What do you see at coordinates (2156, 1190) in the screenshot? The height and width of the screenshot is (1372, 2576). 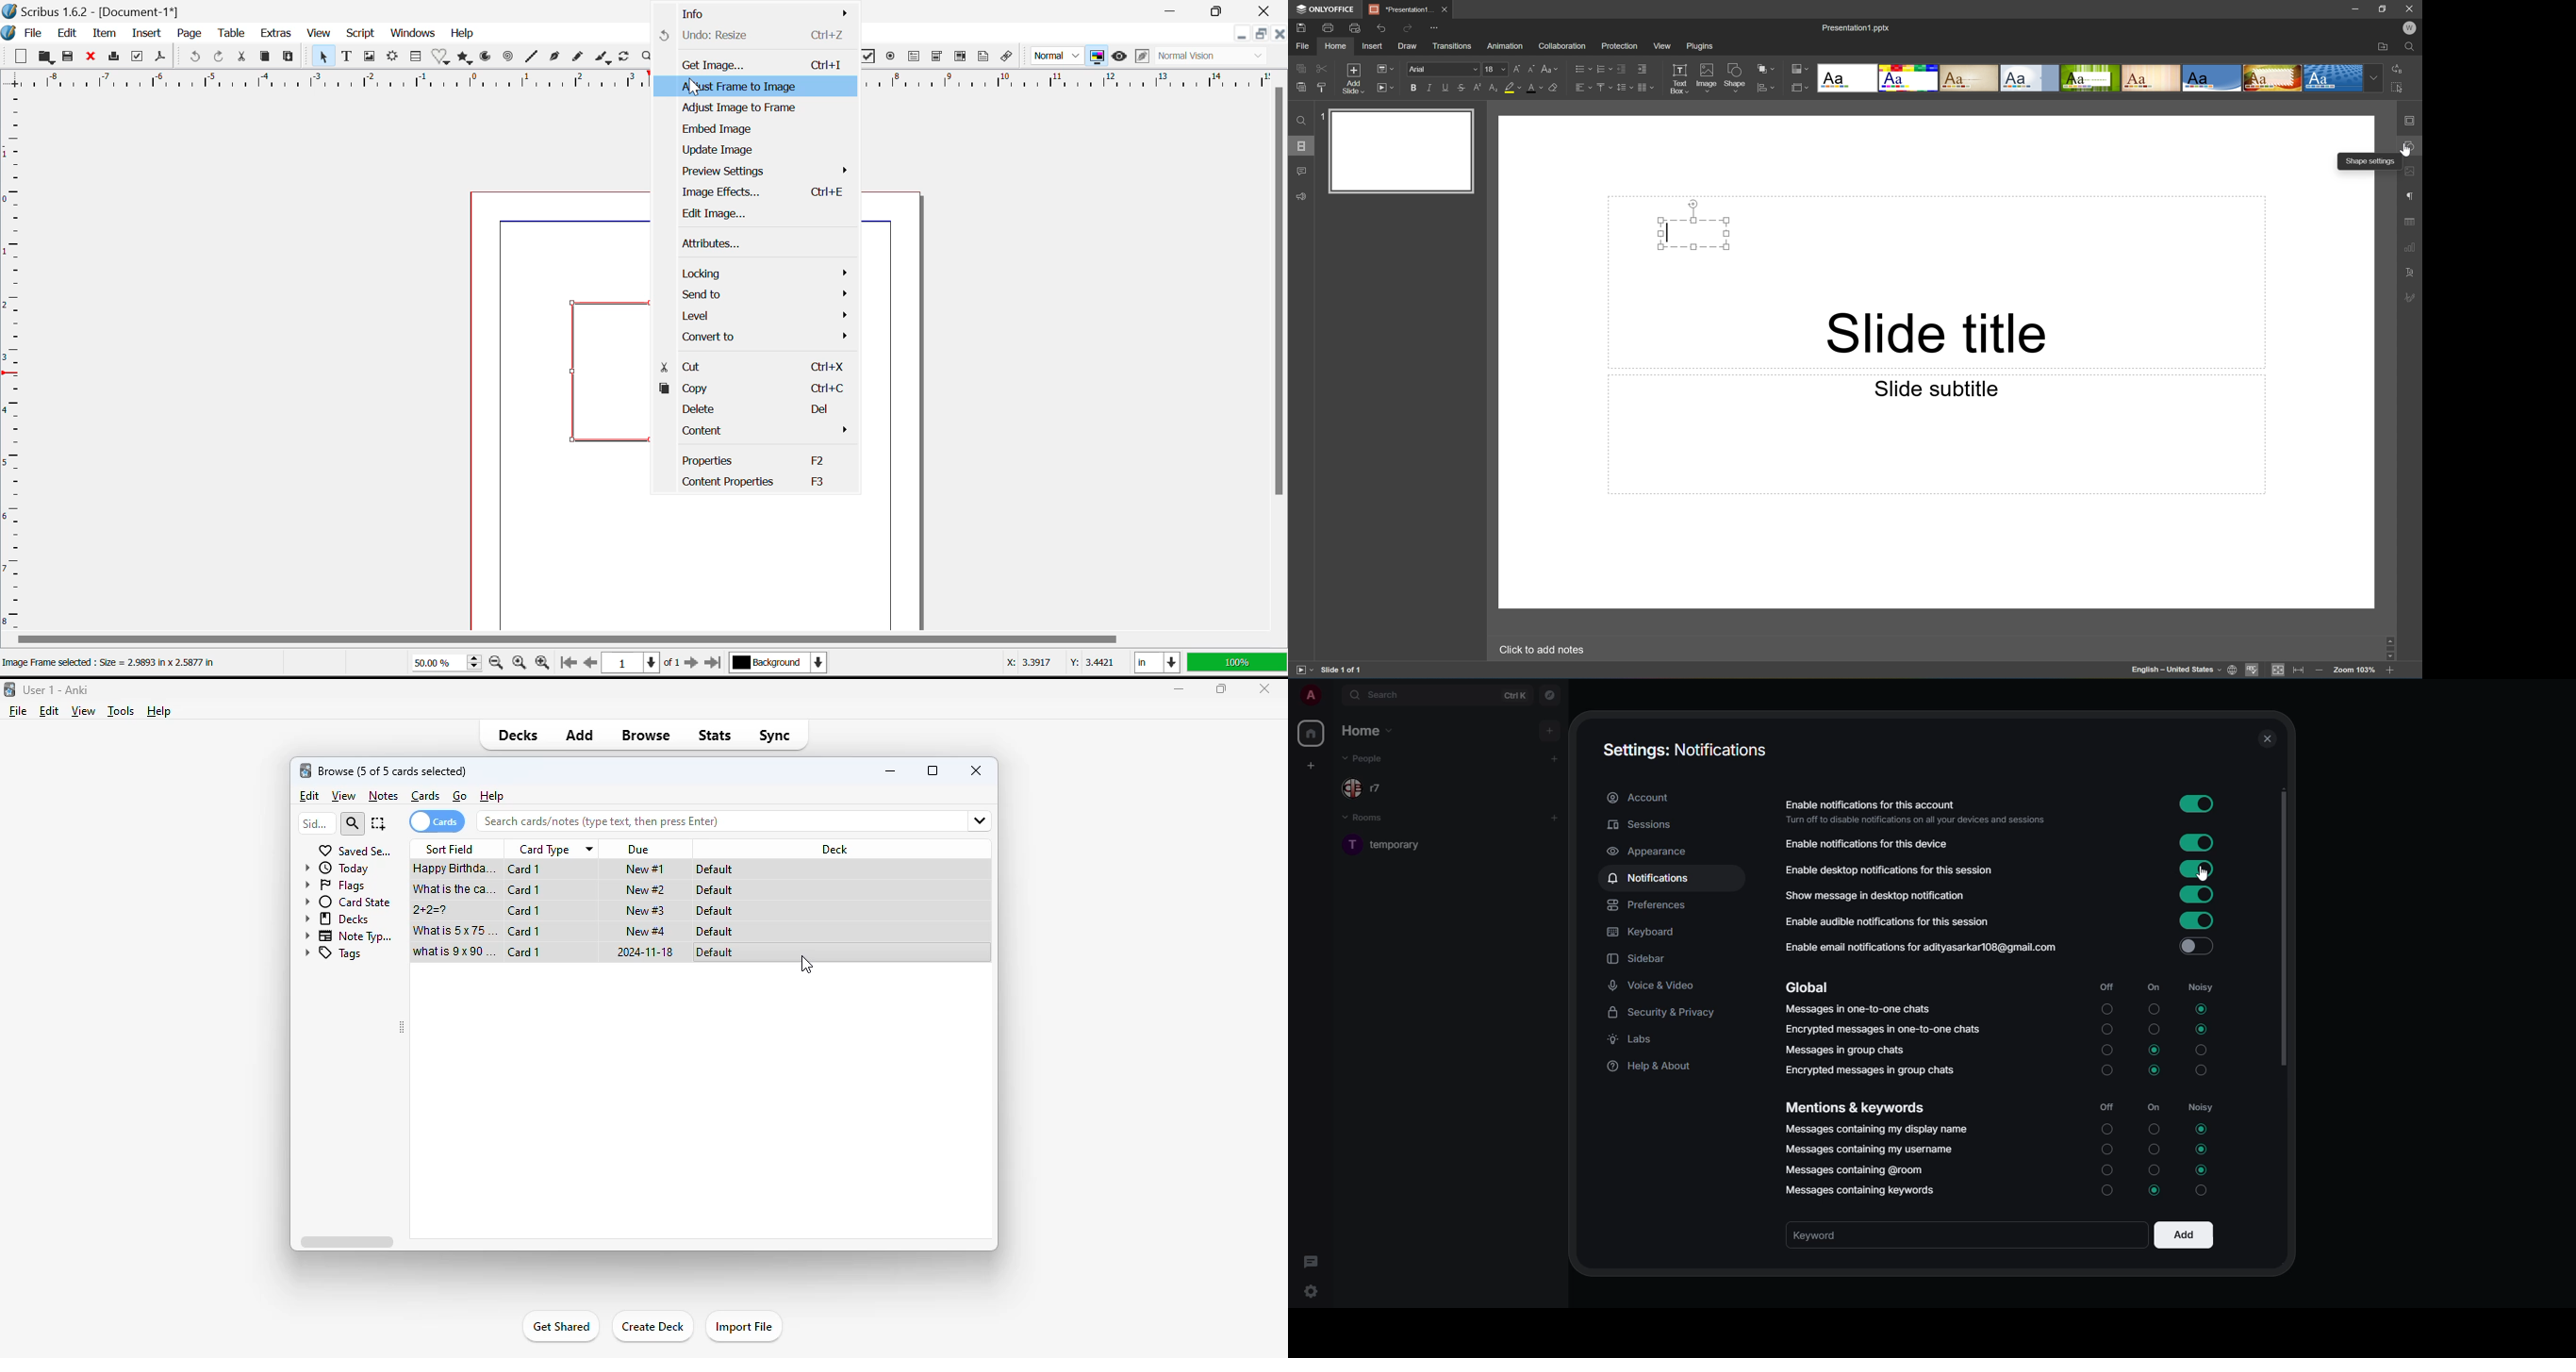 I see `selected` at bounding box center [2156, 1190].